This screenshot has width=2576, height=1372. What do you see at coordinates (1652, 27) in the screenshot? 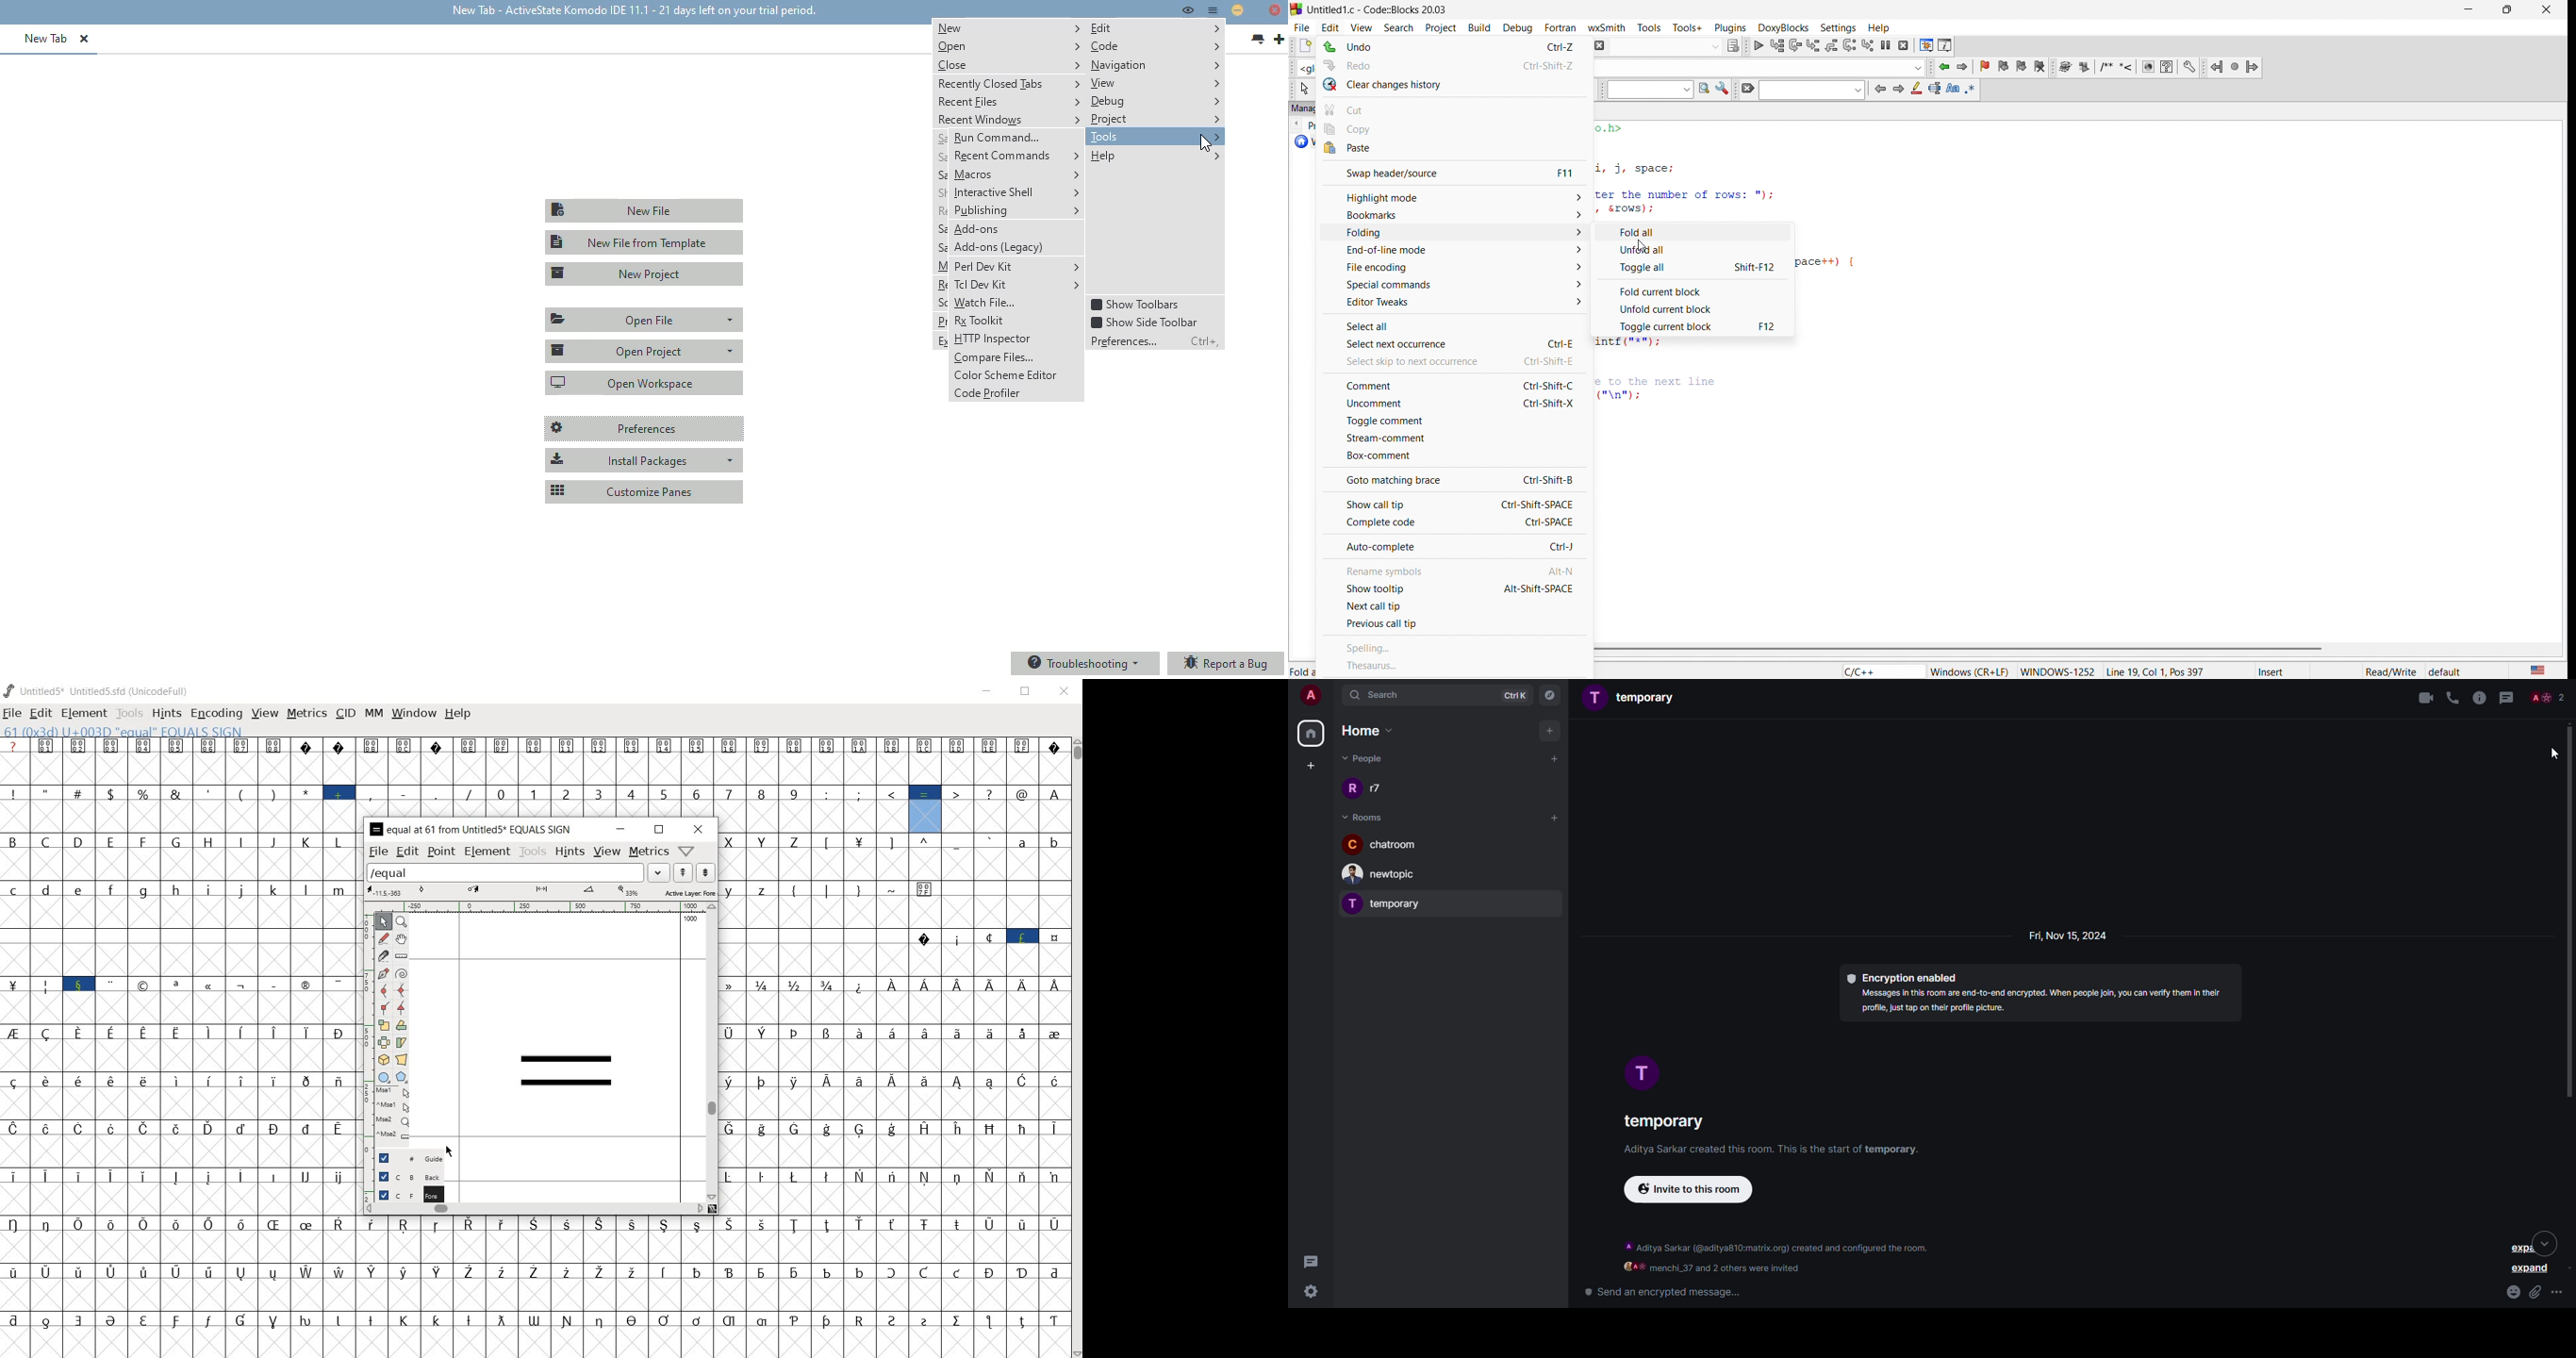
I see `tools` at bounding box center [1652, 27].